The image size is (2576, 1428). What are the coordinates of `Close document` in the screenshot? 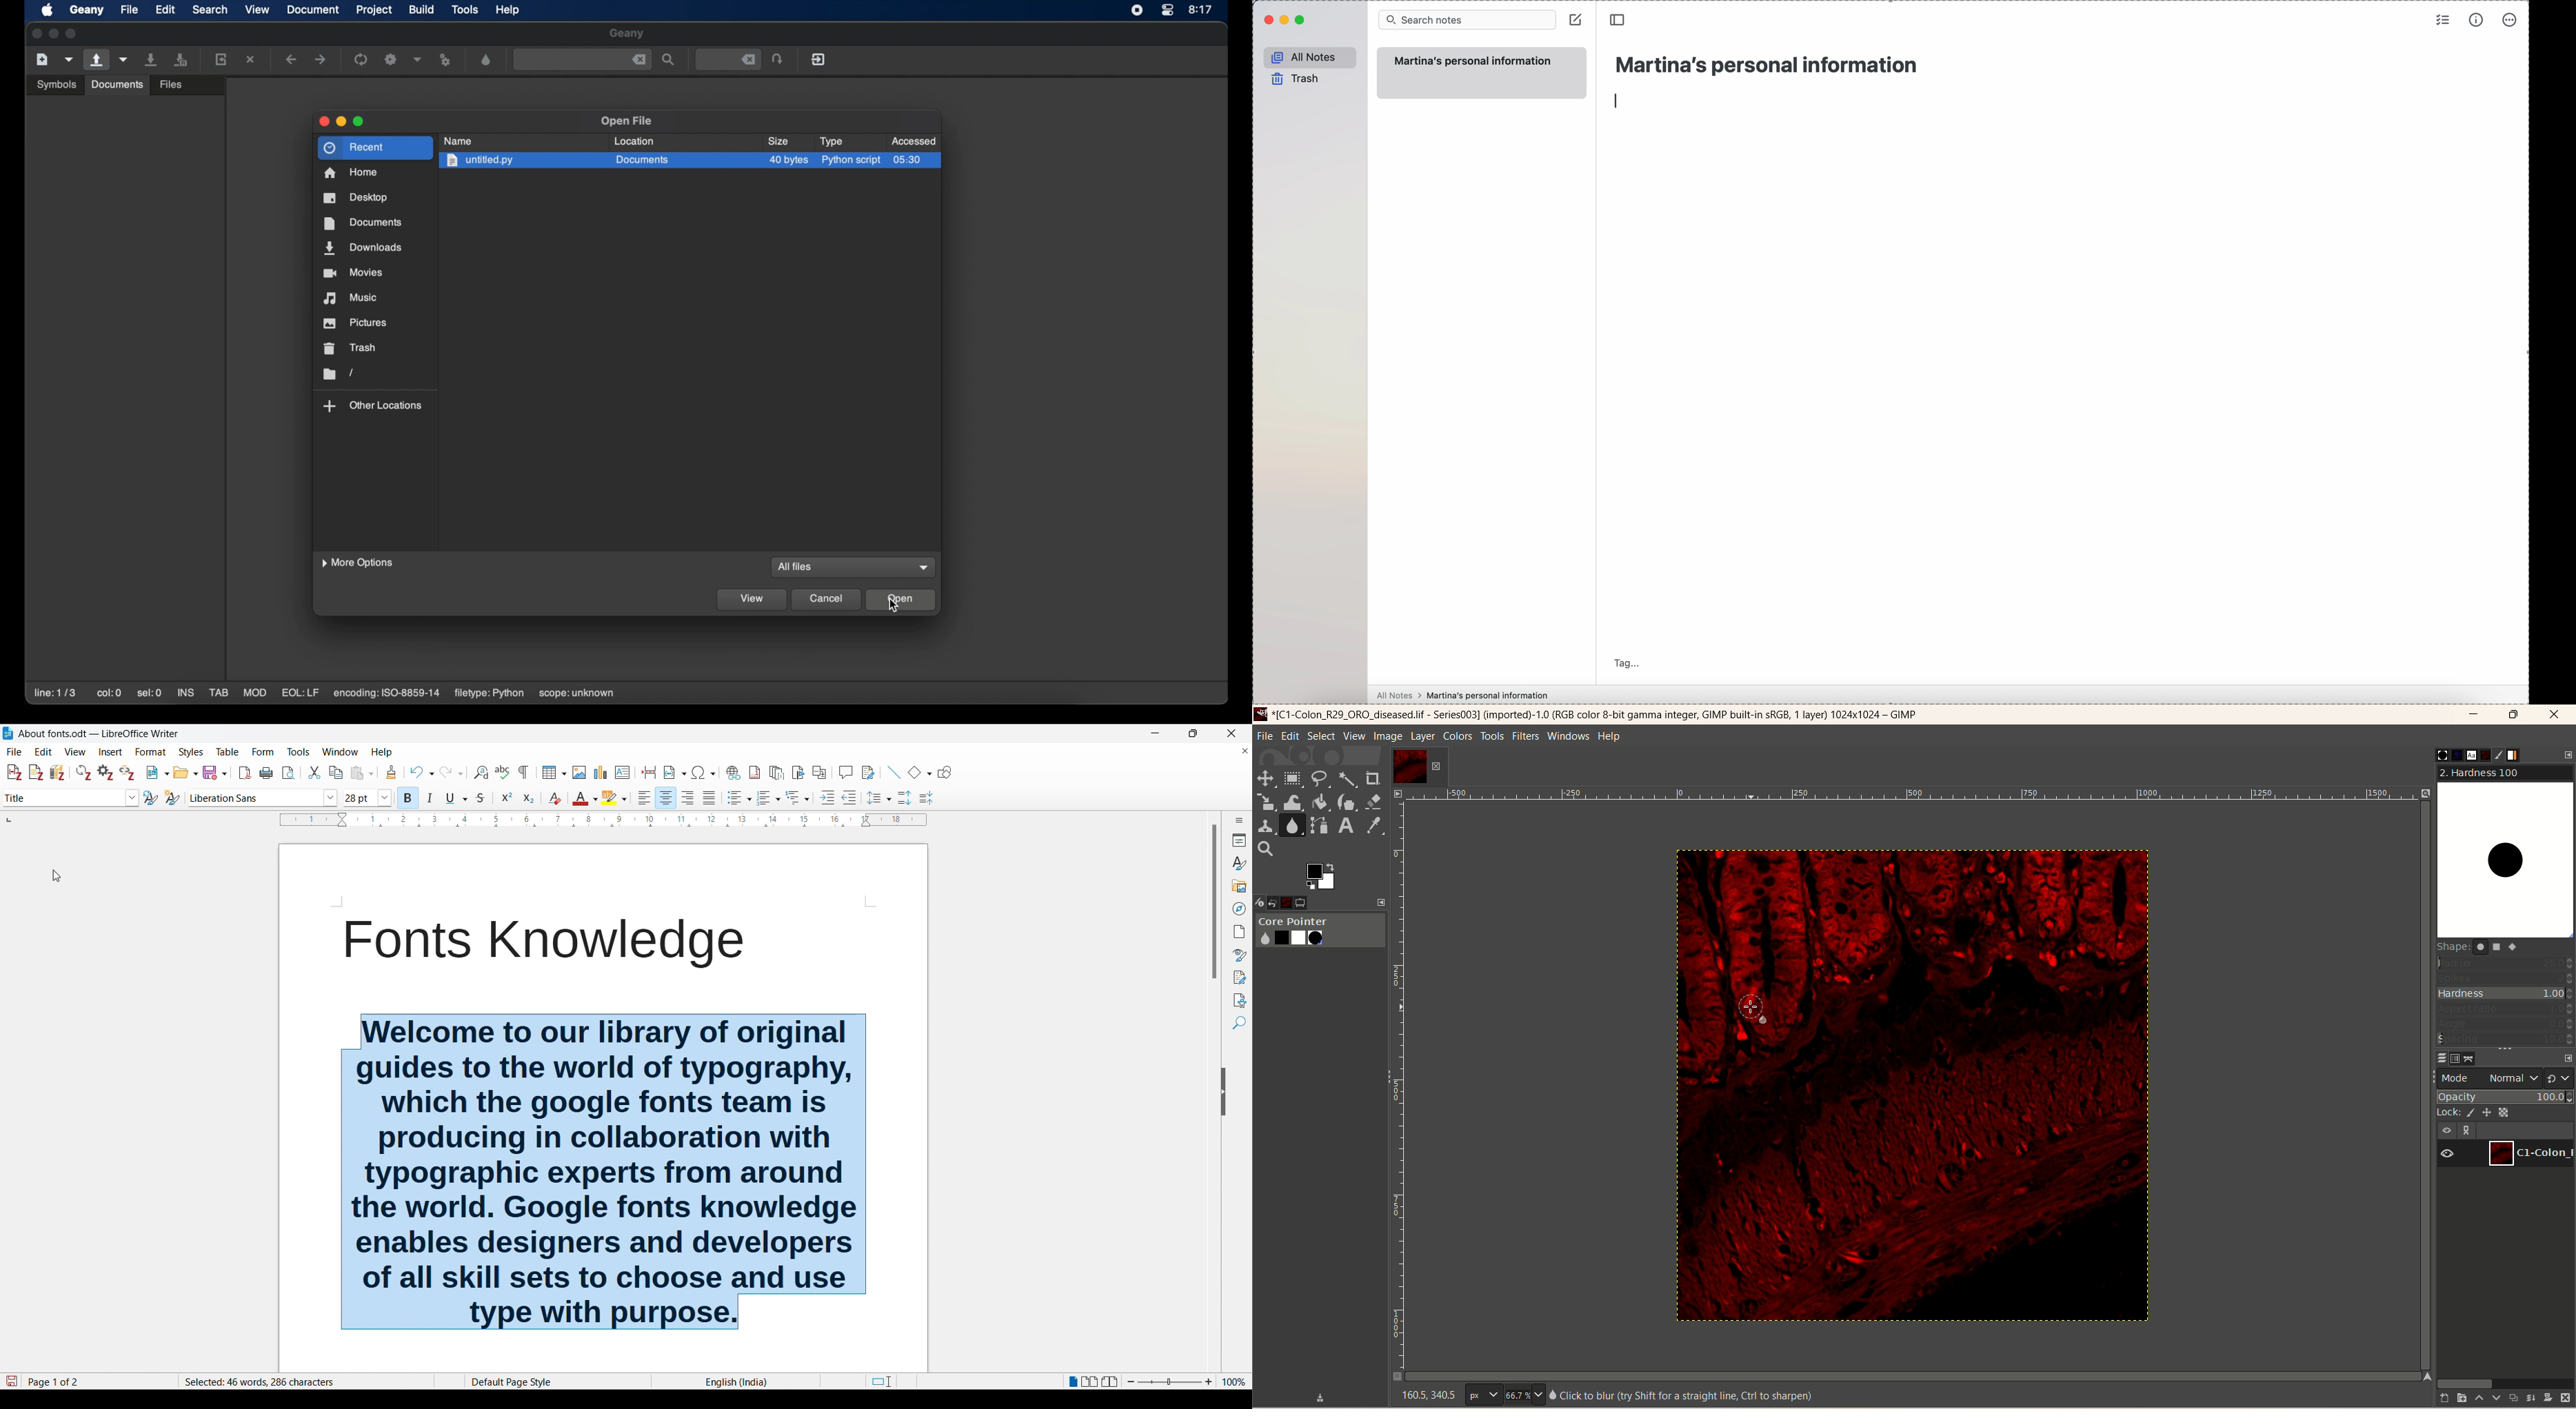 It's located at (1246, 751).